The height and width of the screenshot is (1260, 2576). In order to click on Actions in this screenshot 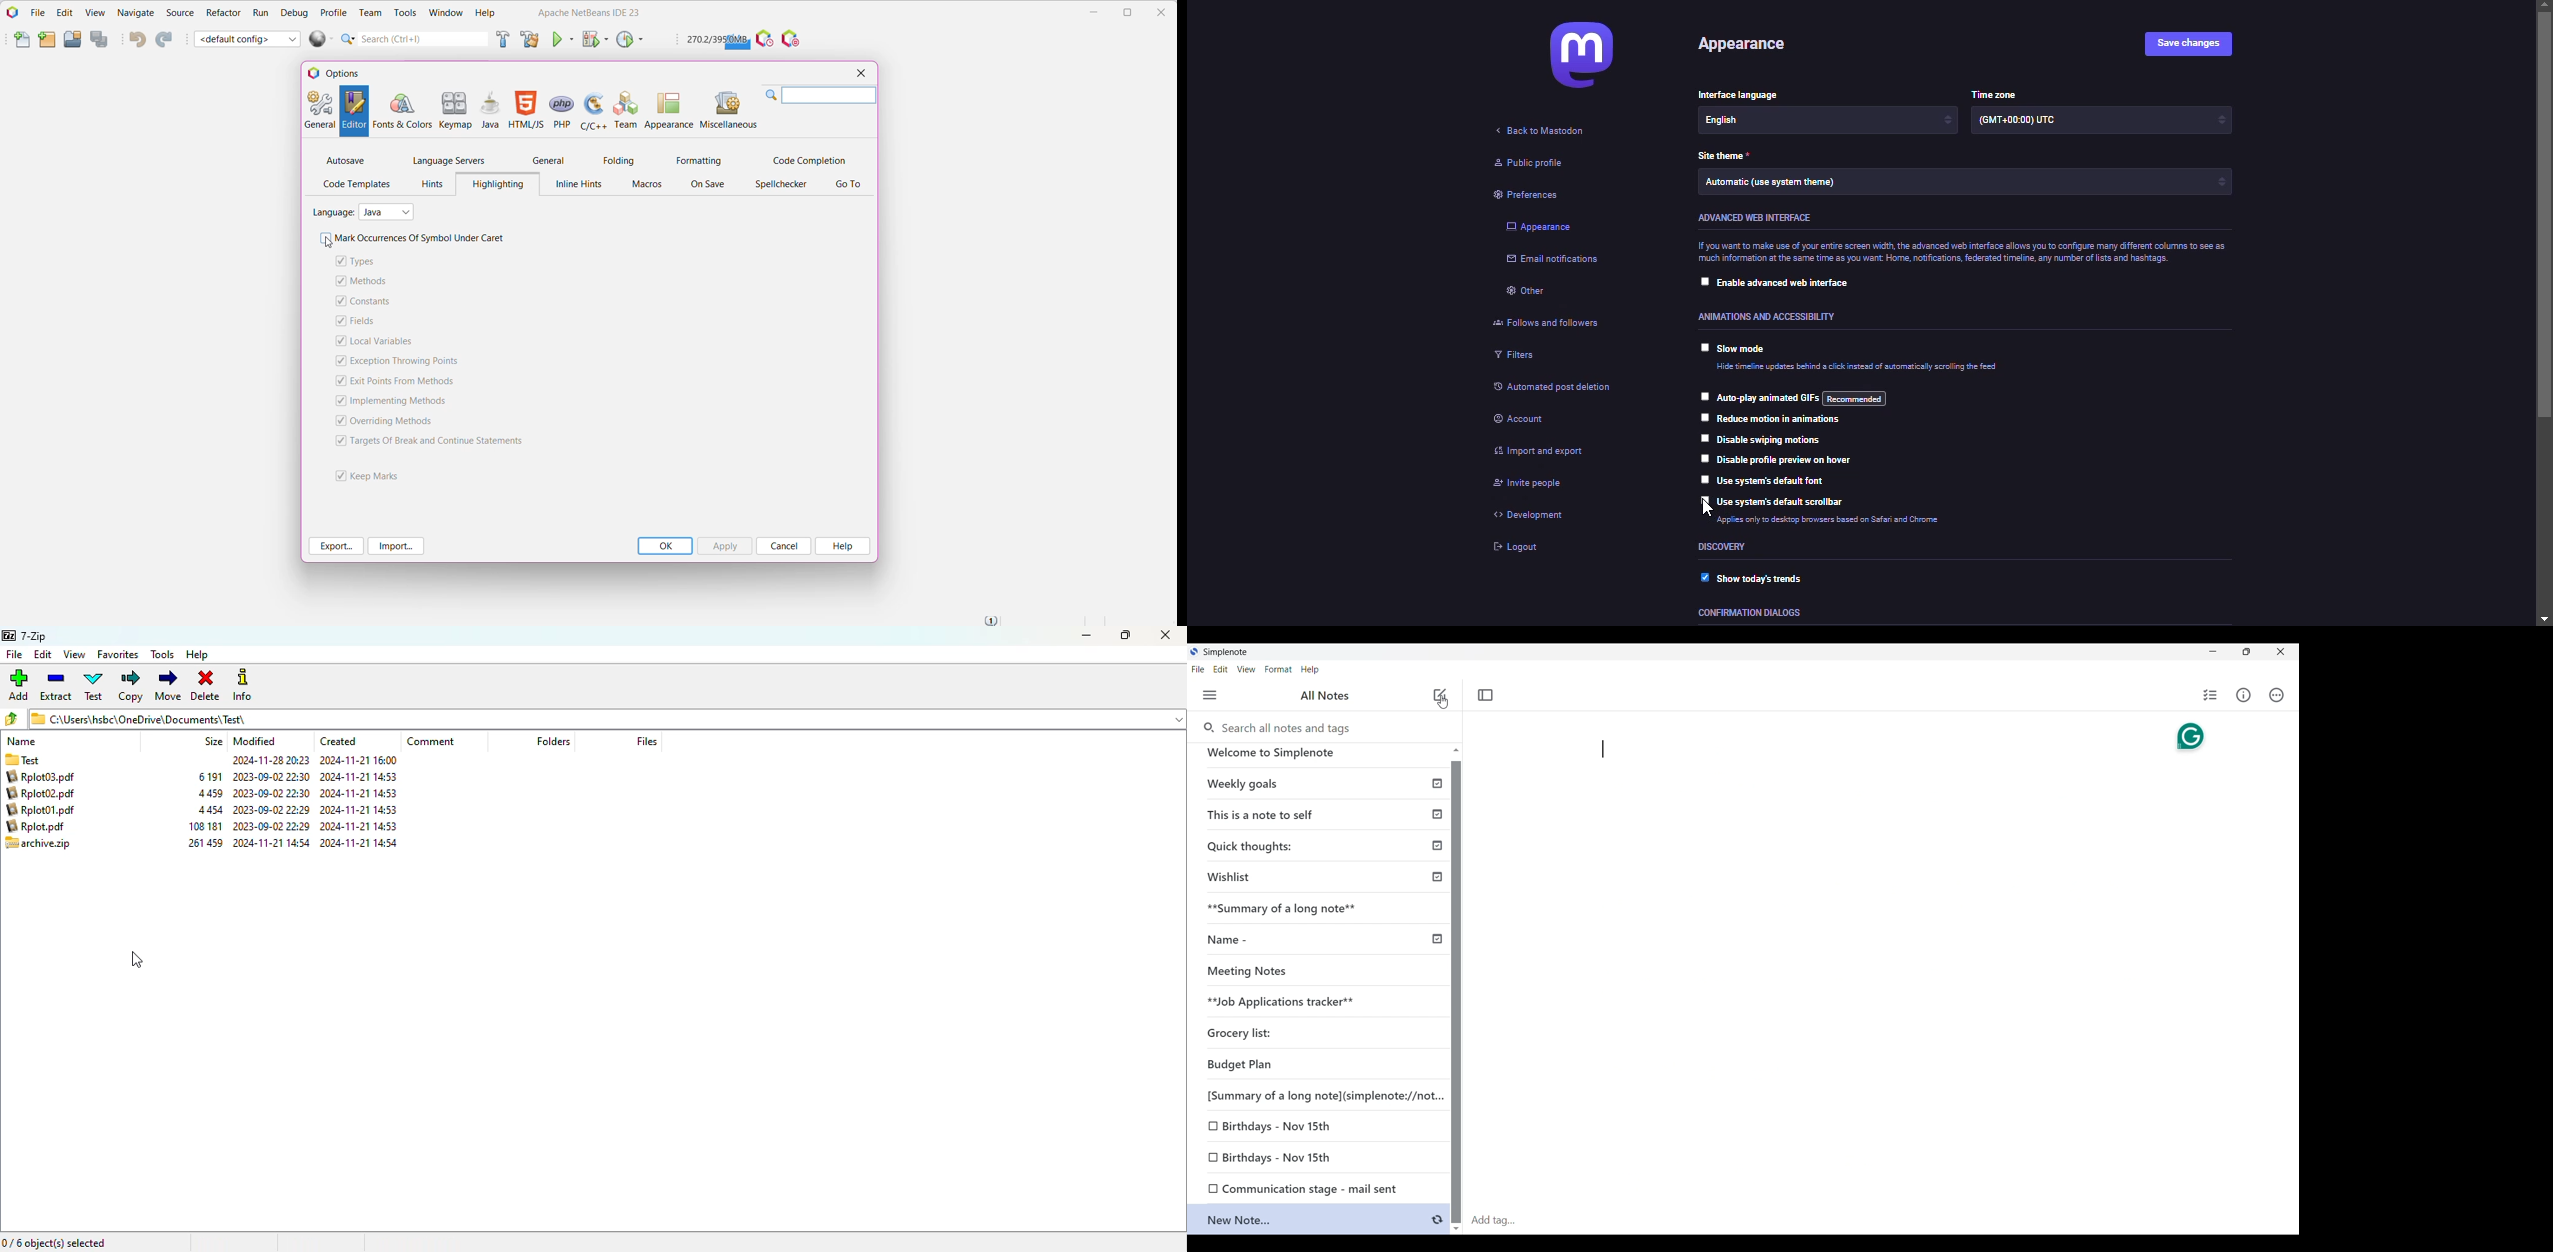, I will do `click(2277, 695)`.